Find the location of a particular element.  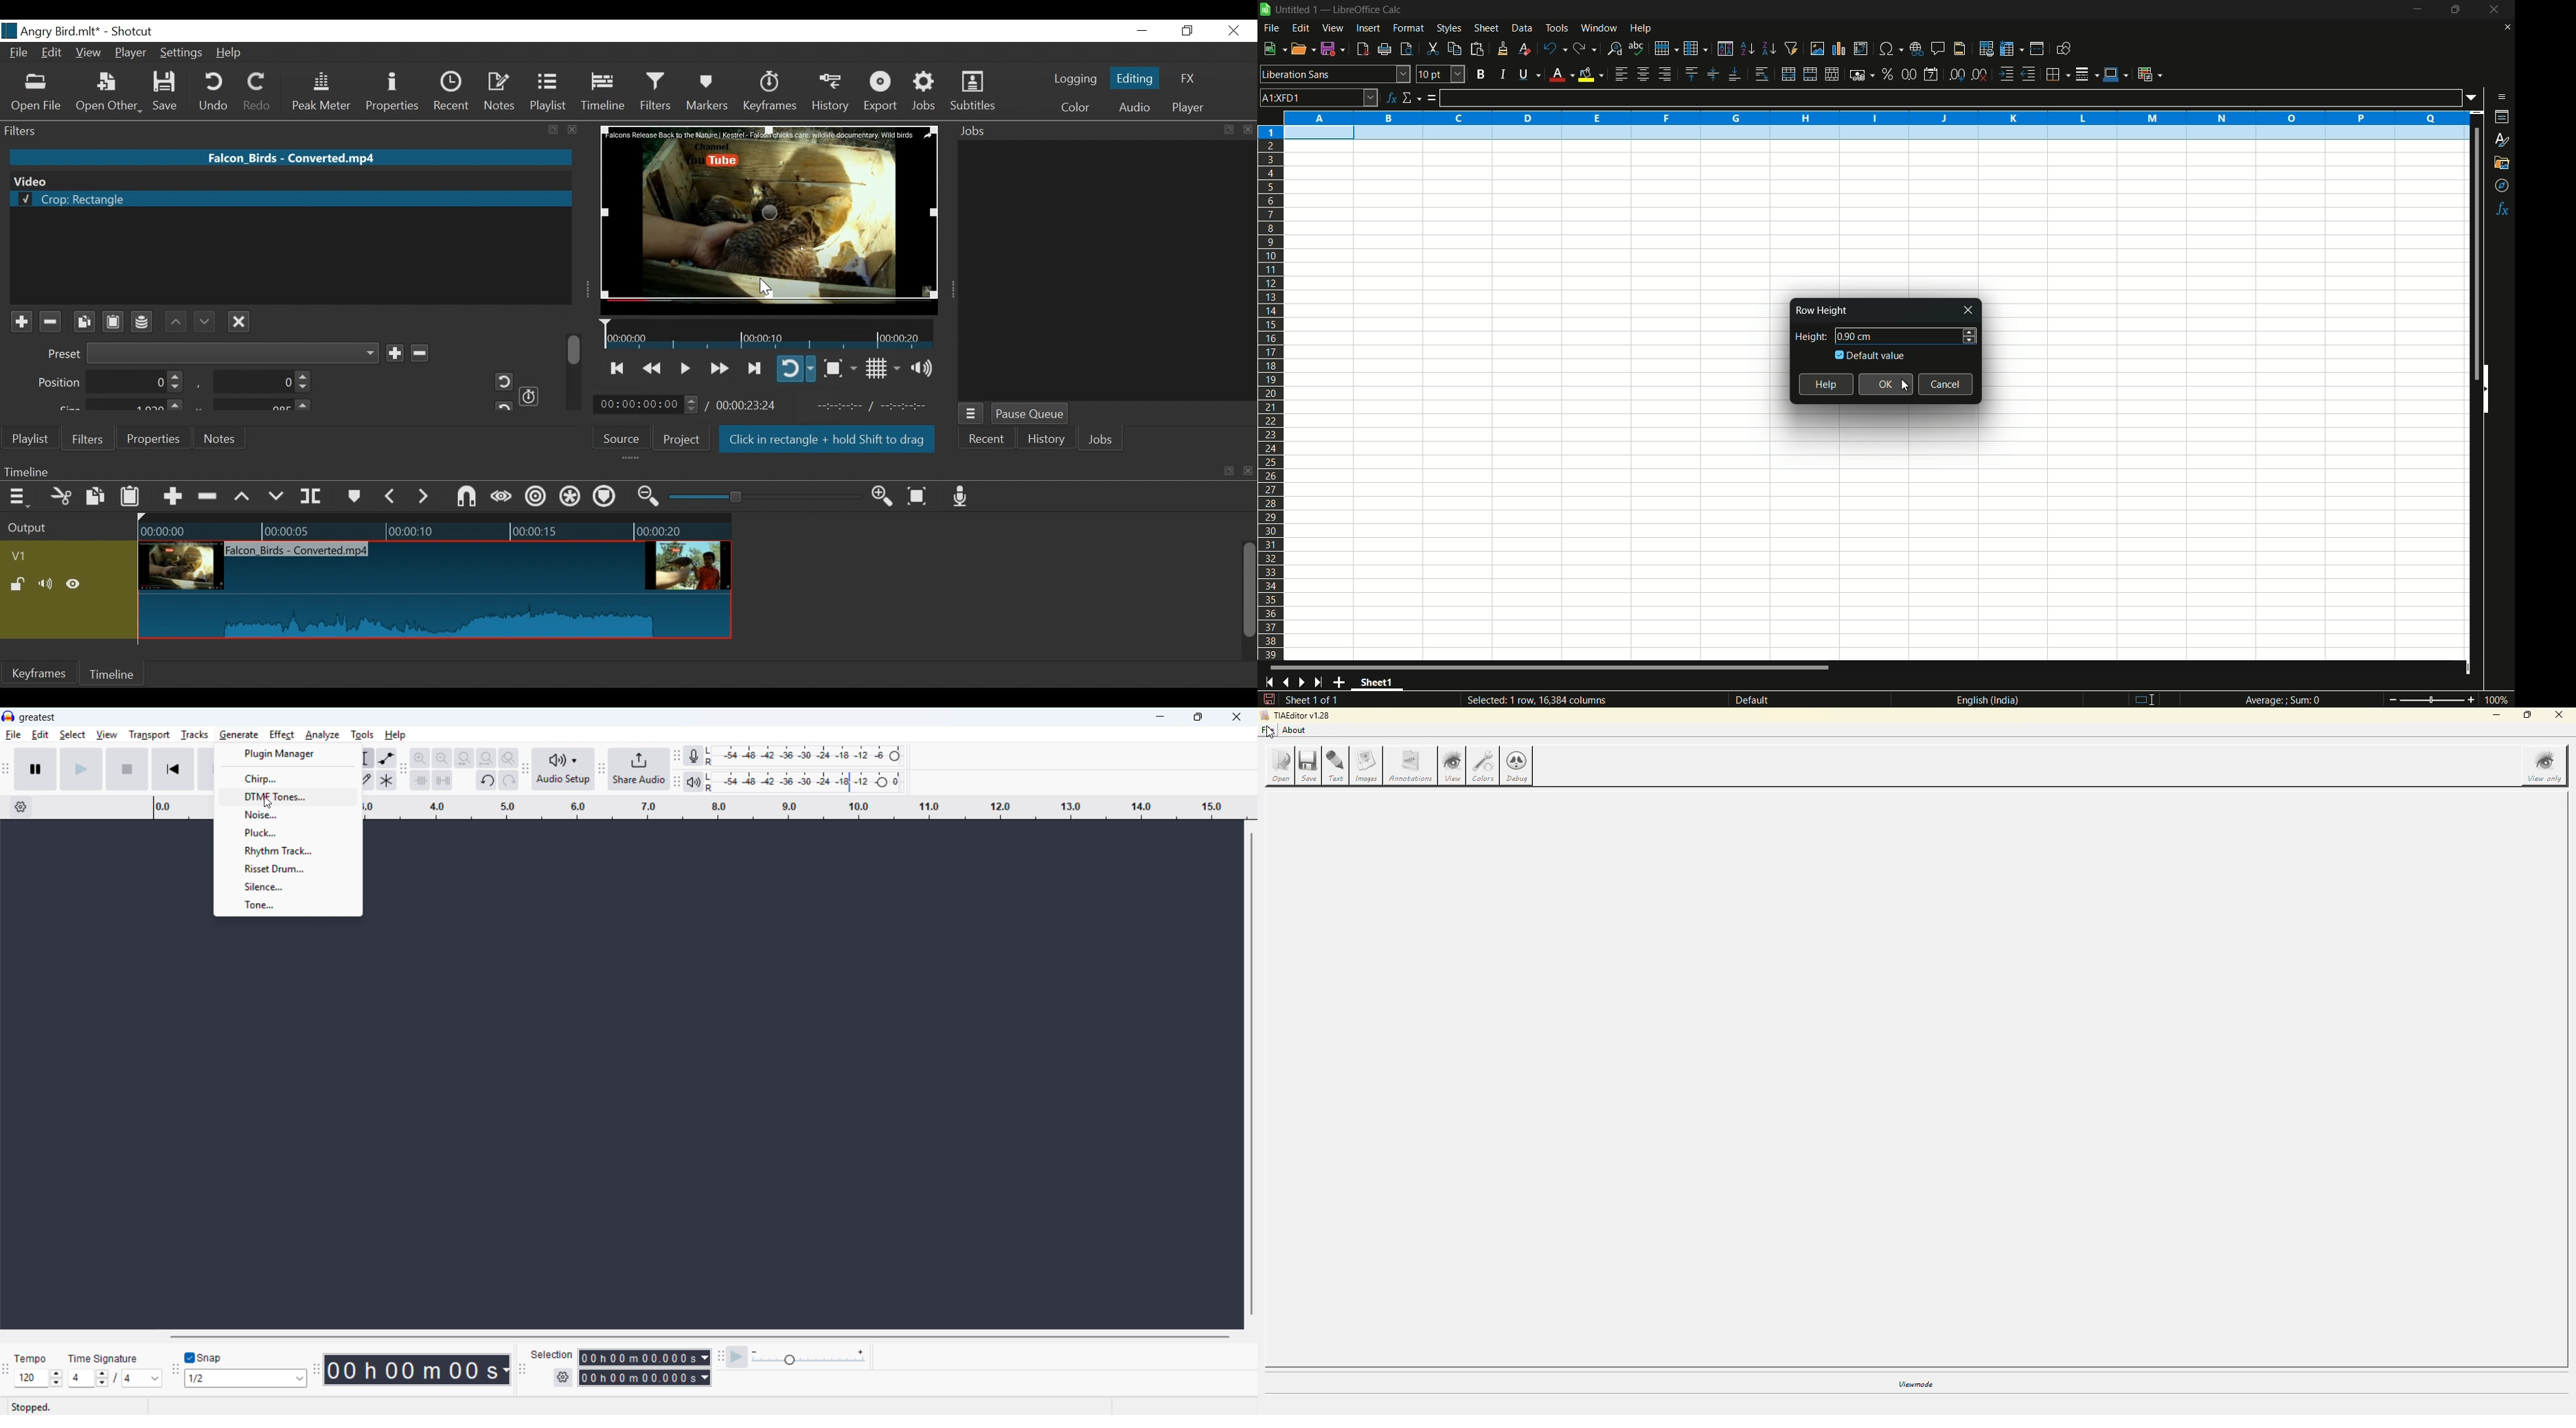

rows is located at coordinates (1271, 392).